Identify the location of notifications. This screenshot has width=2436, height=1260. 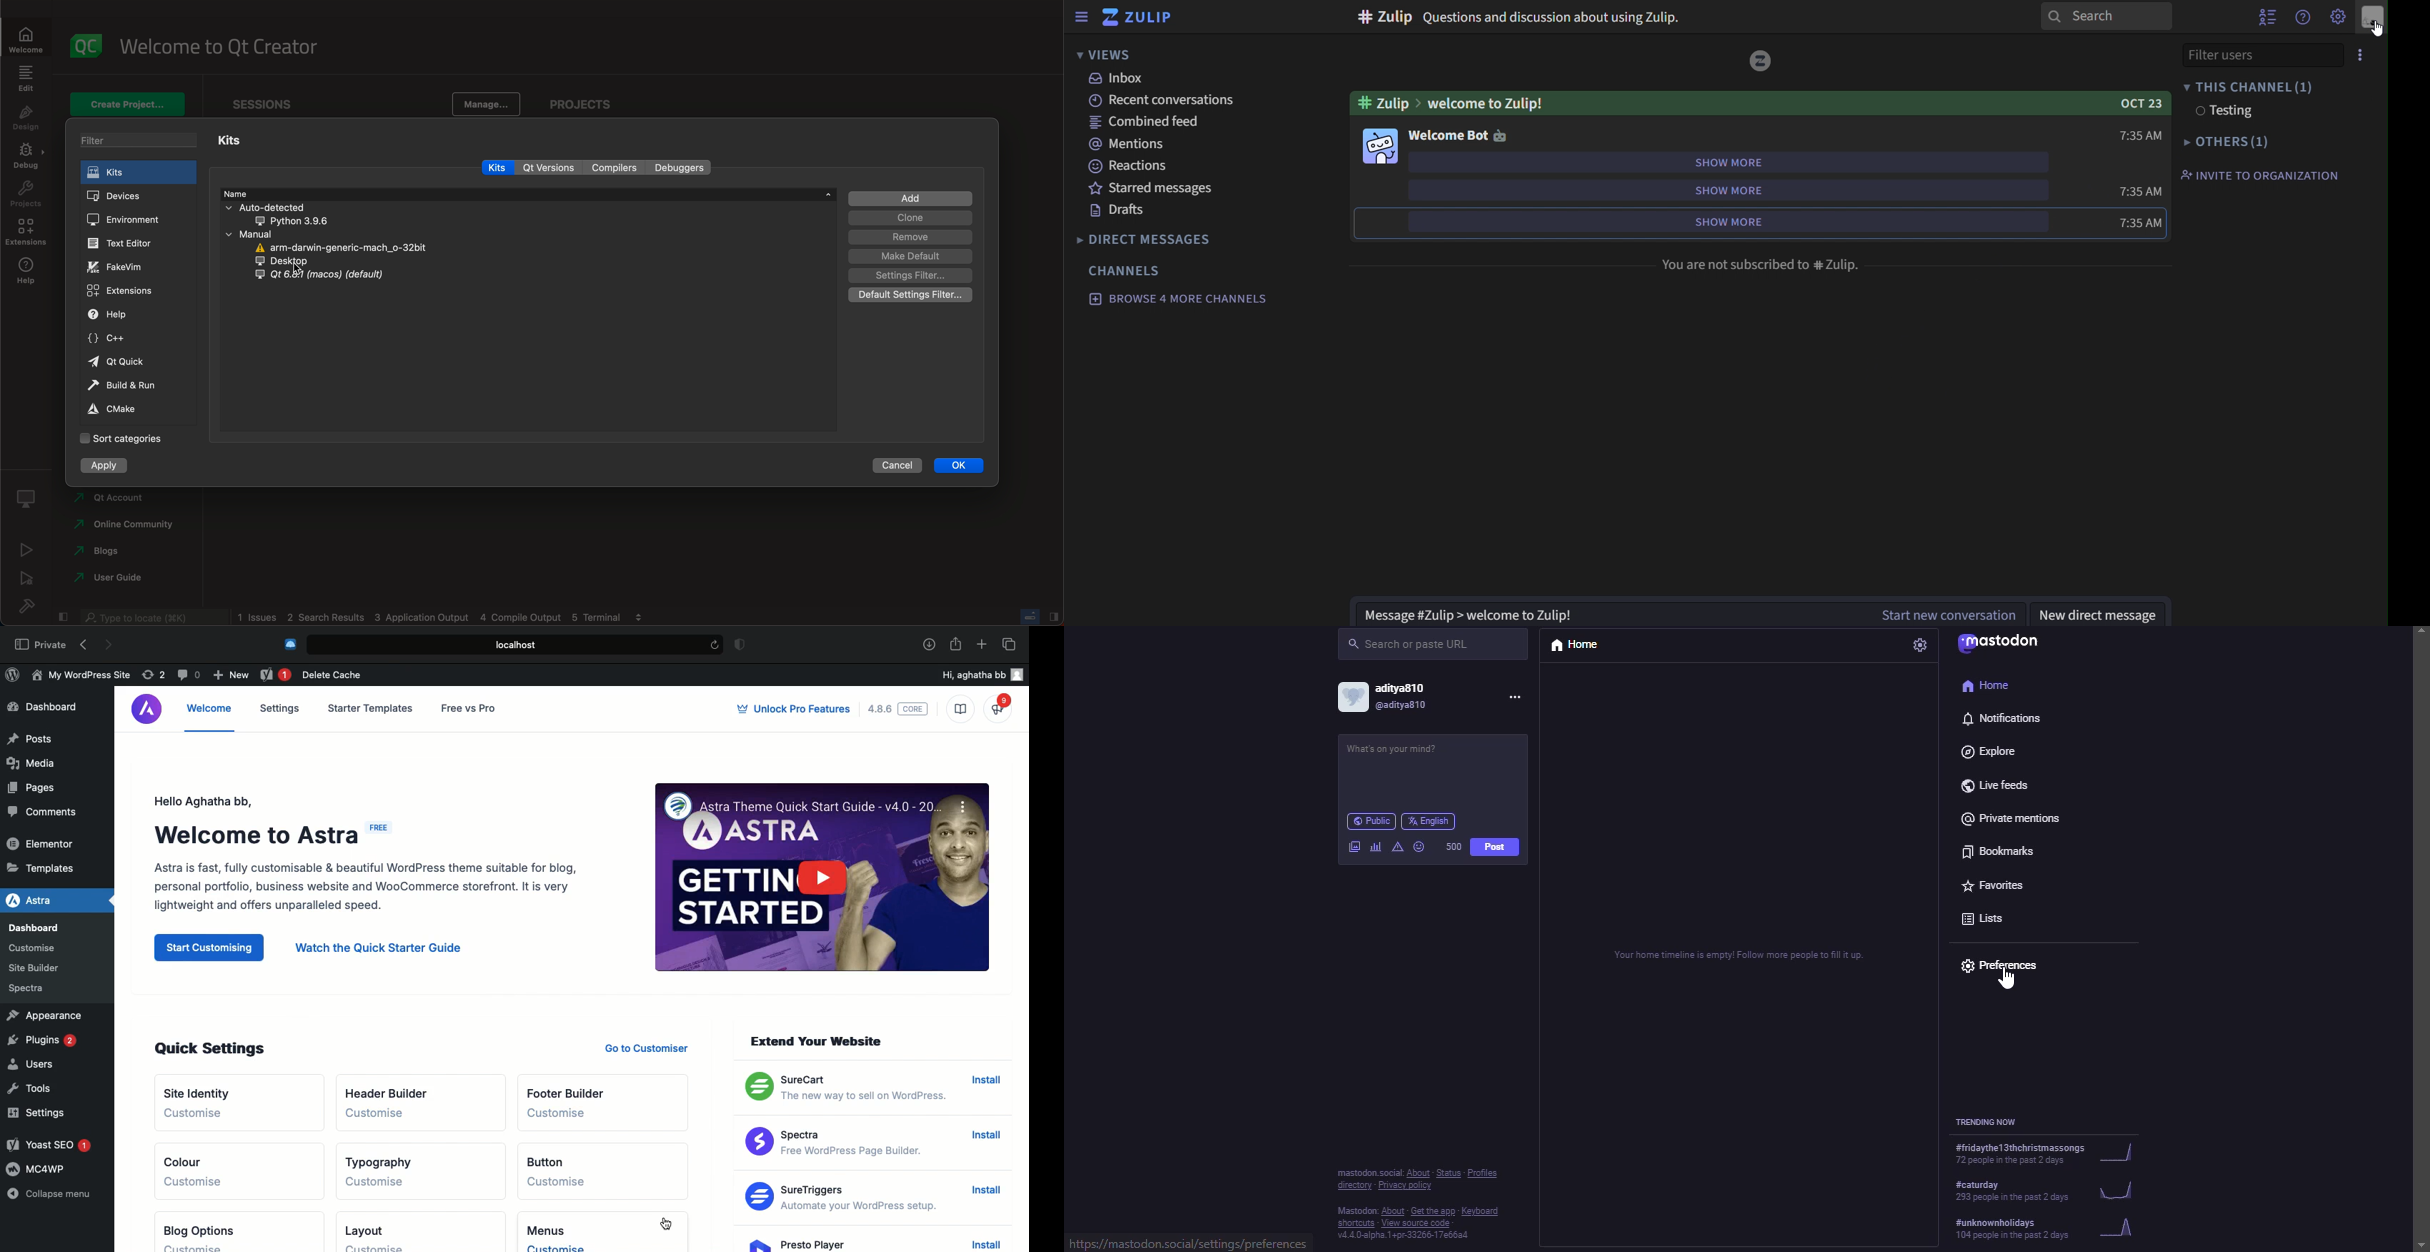
(1998, 720).